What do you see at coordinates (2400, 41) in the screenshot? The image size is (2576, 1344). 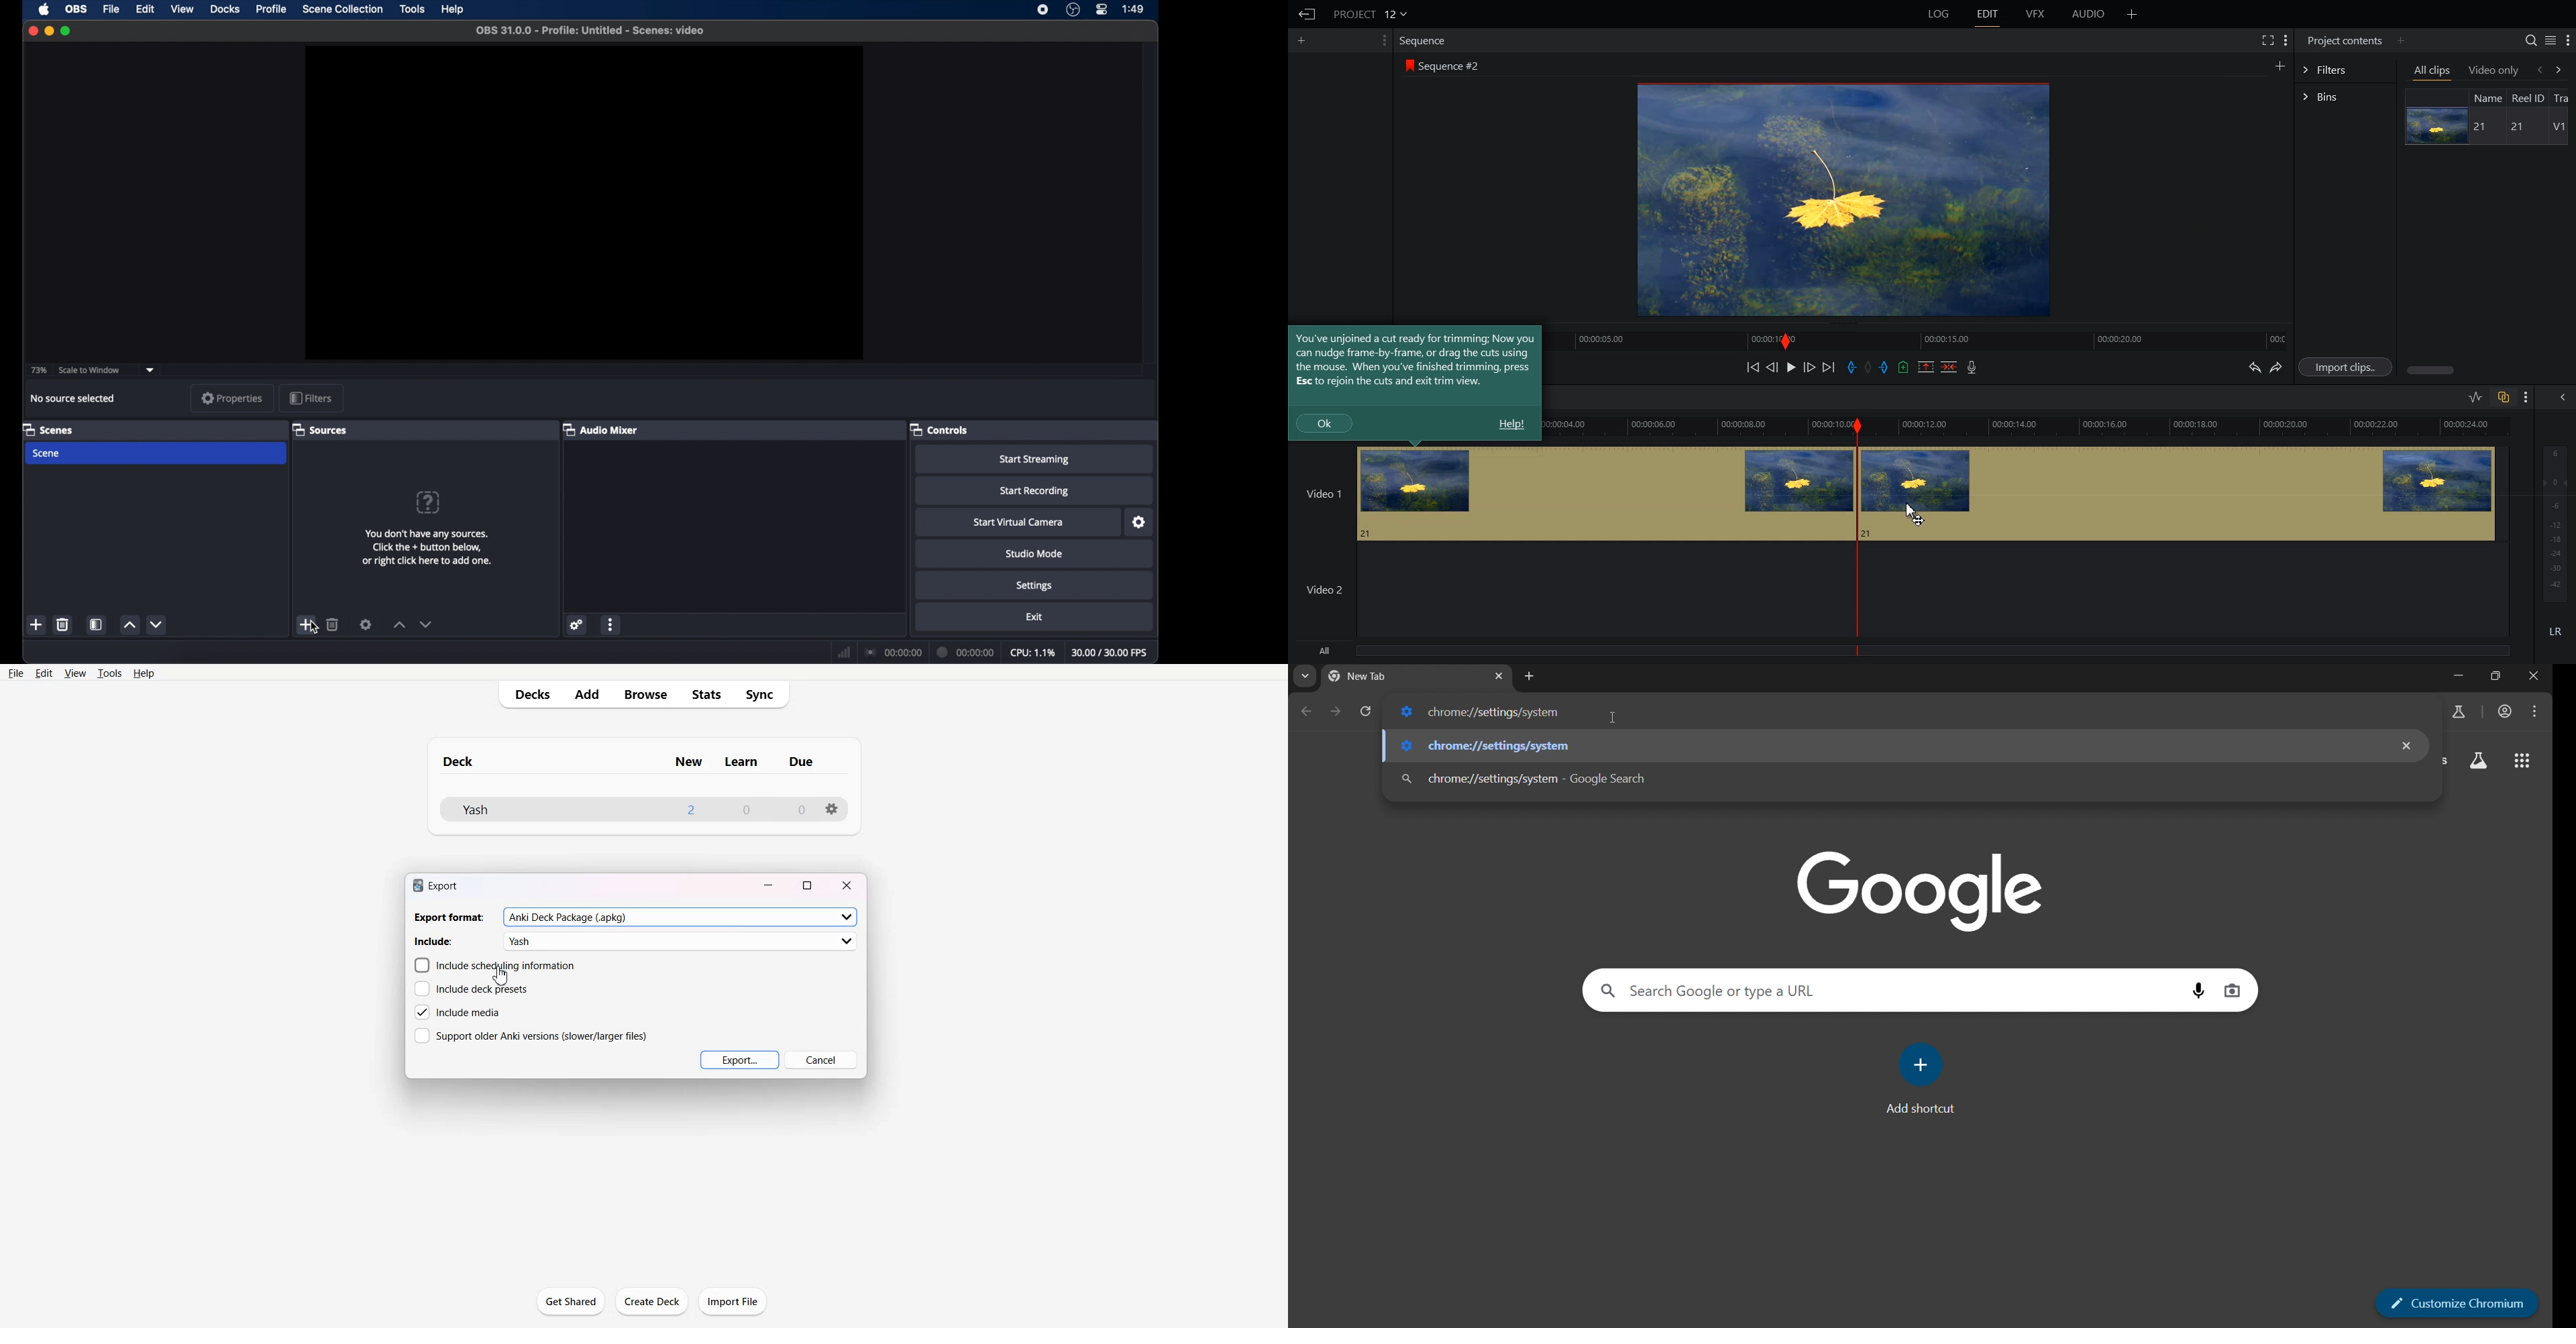 I see `Add Panel` at bounding box center [2400, 41].